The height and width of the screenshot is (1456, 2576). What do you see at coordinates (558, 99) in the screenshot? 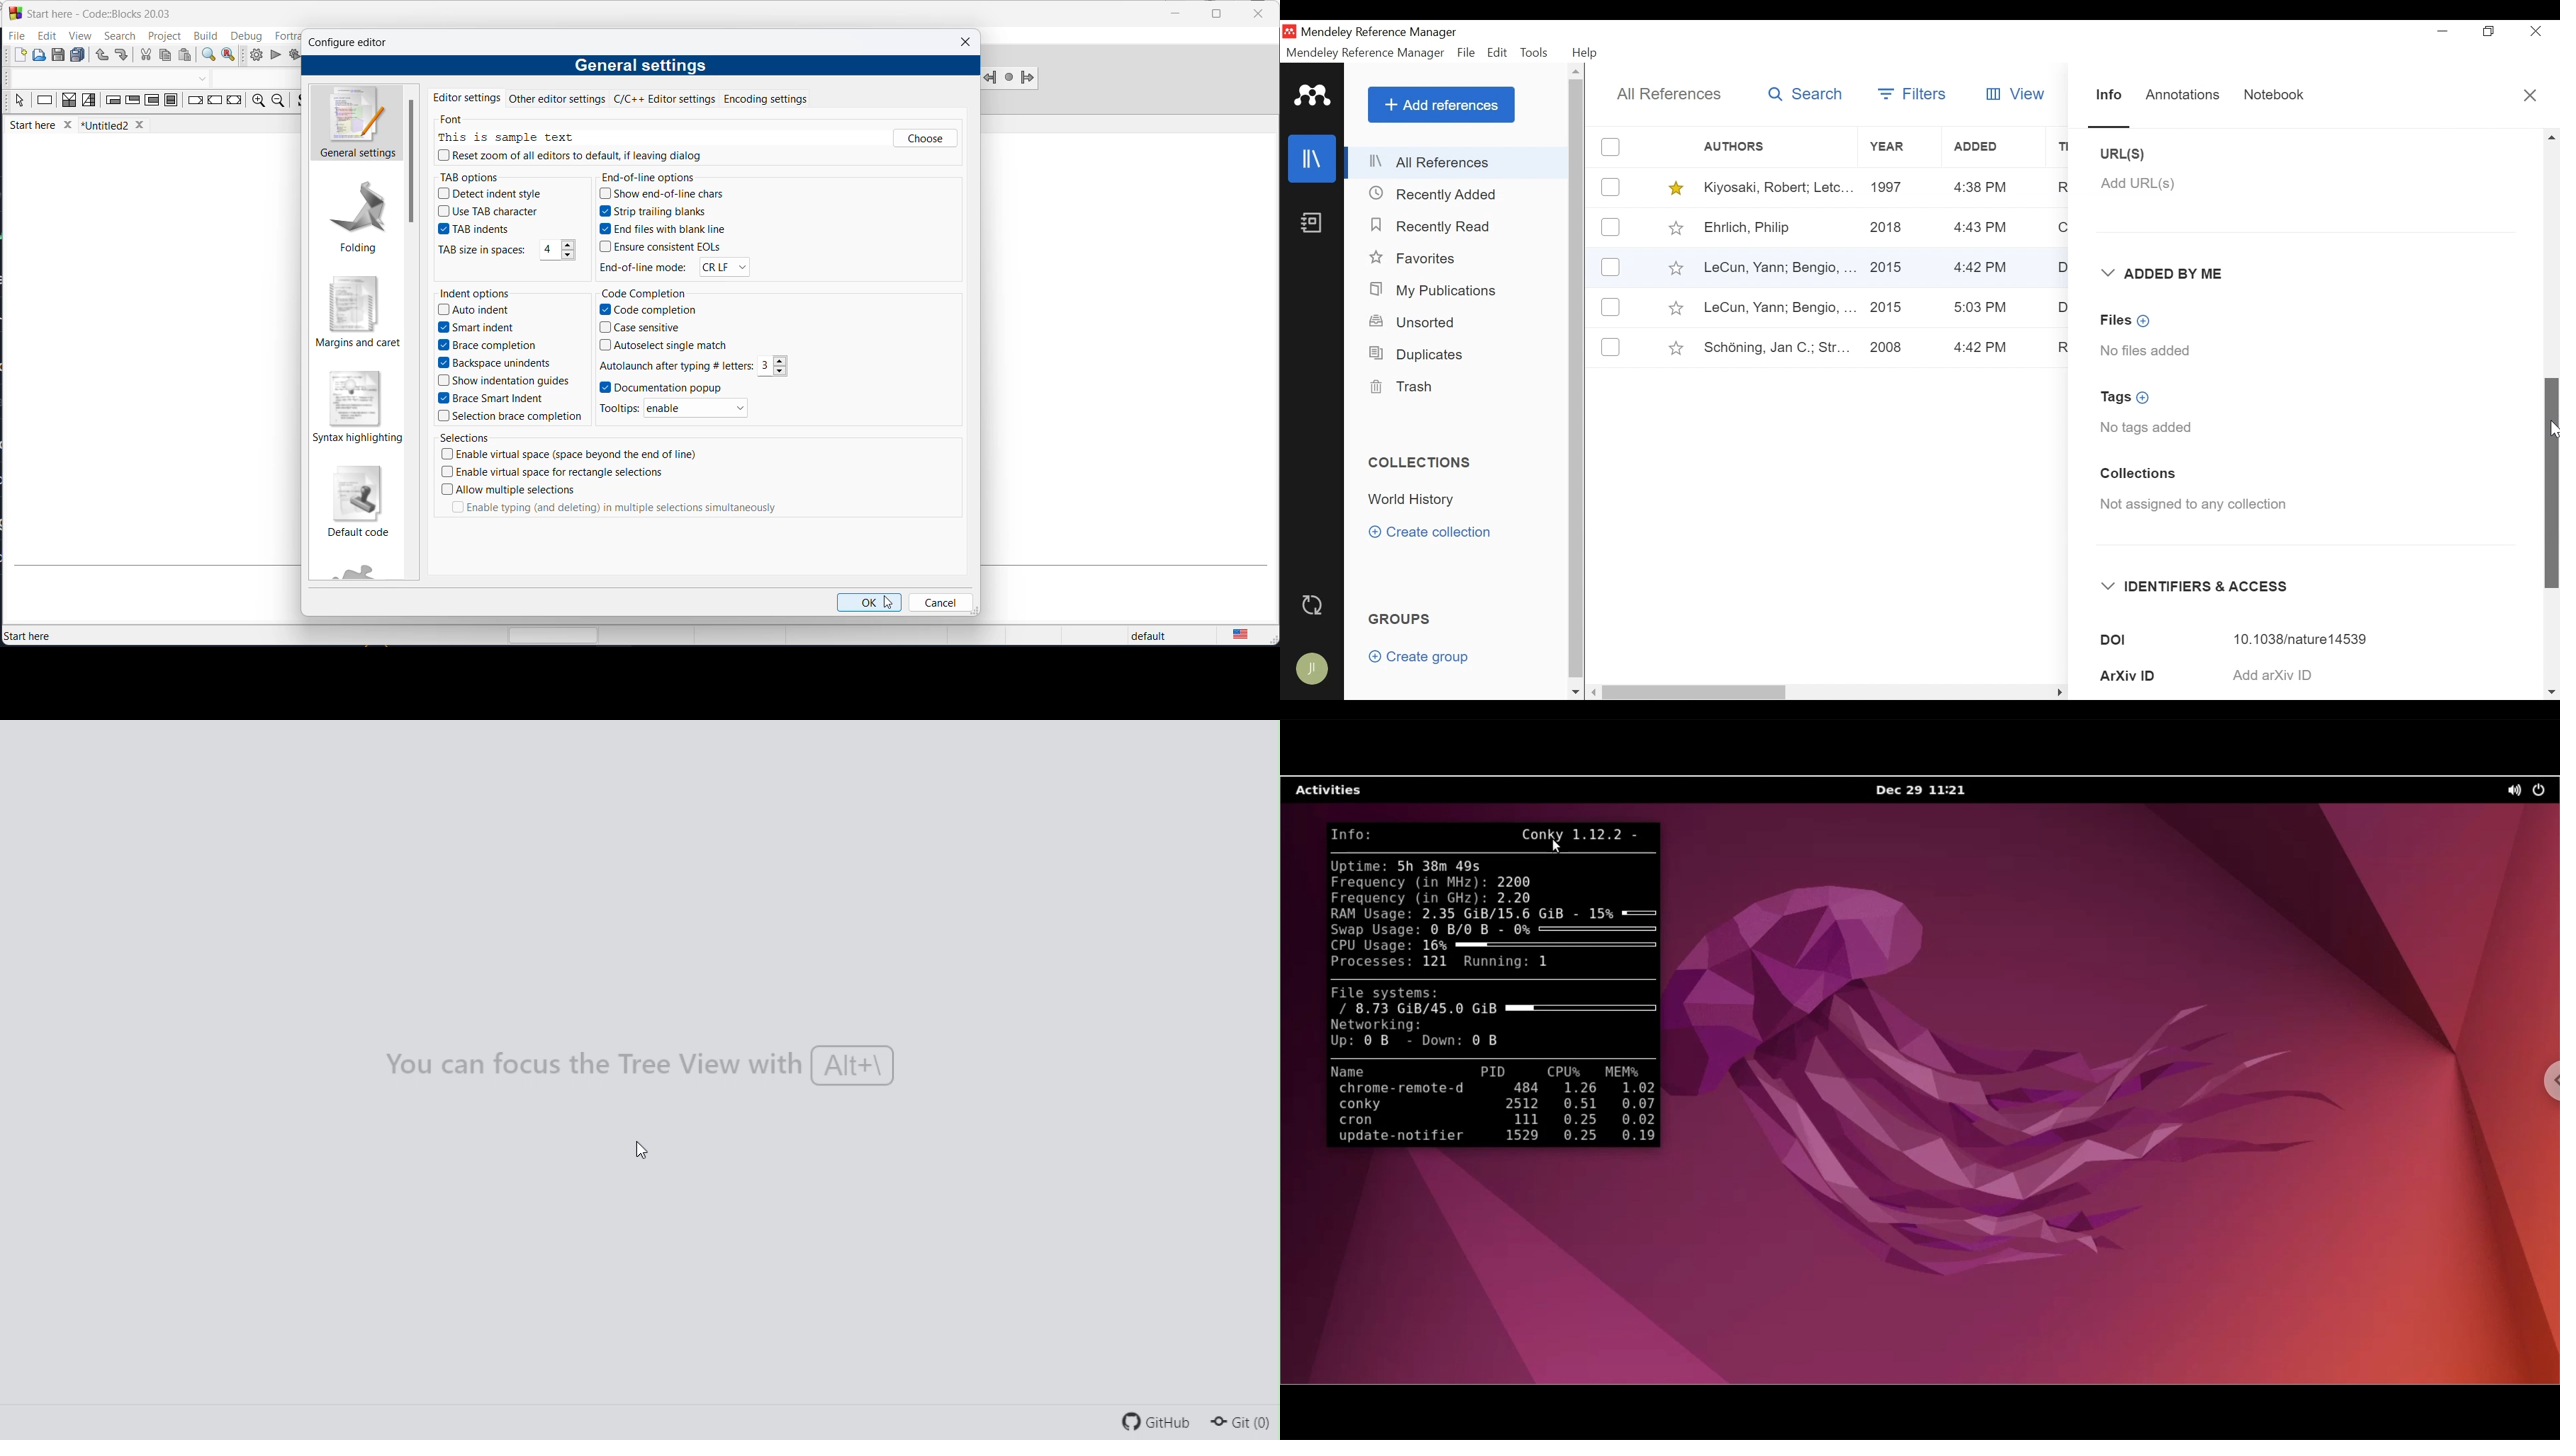
I see `other editing settings` at bounding box center [558, 99].